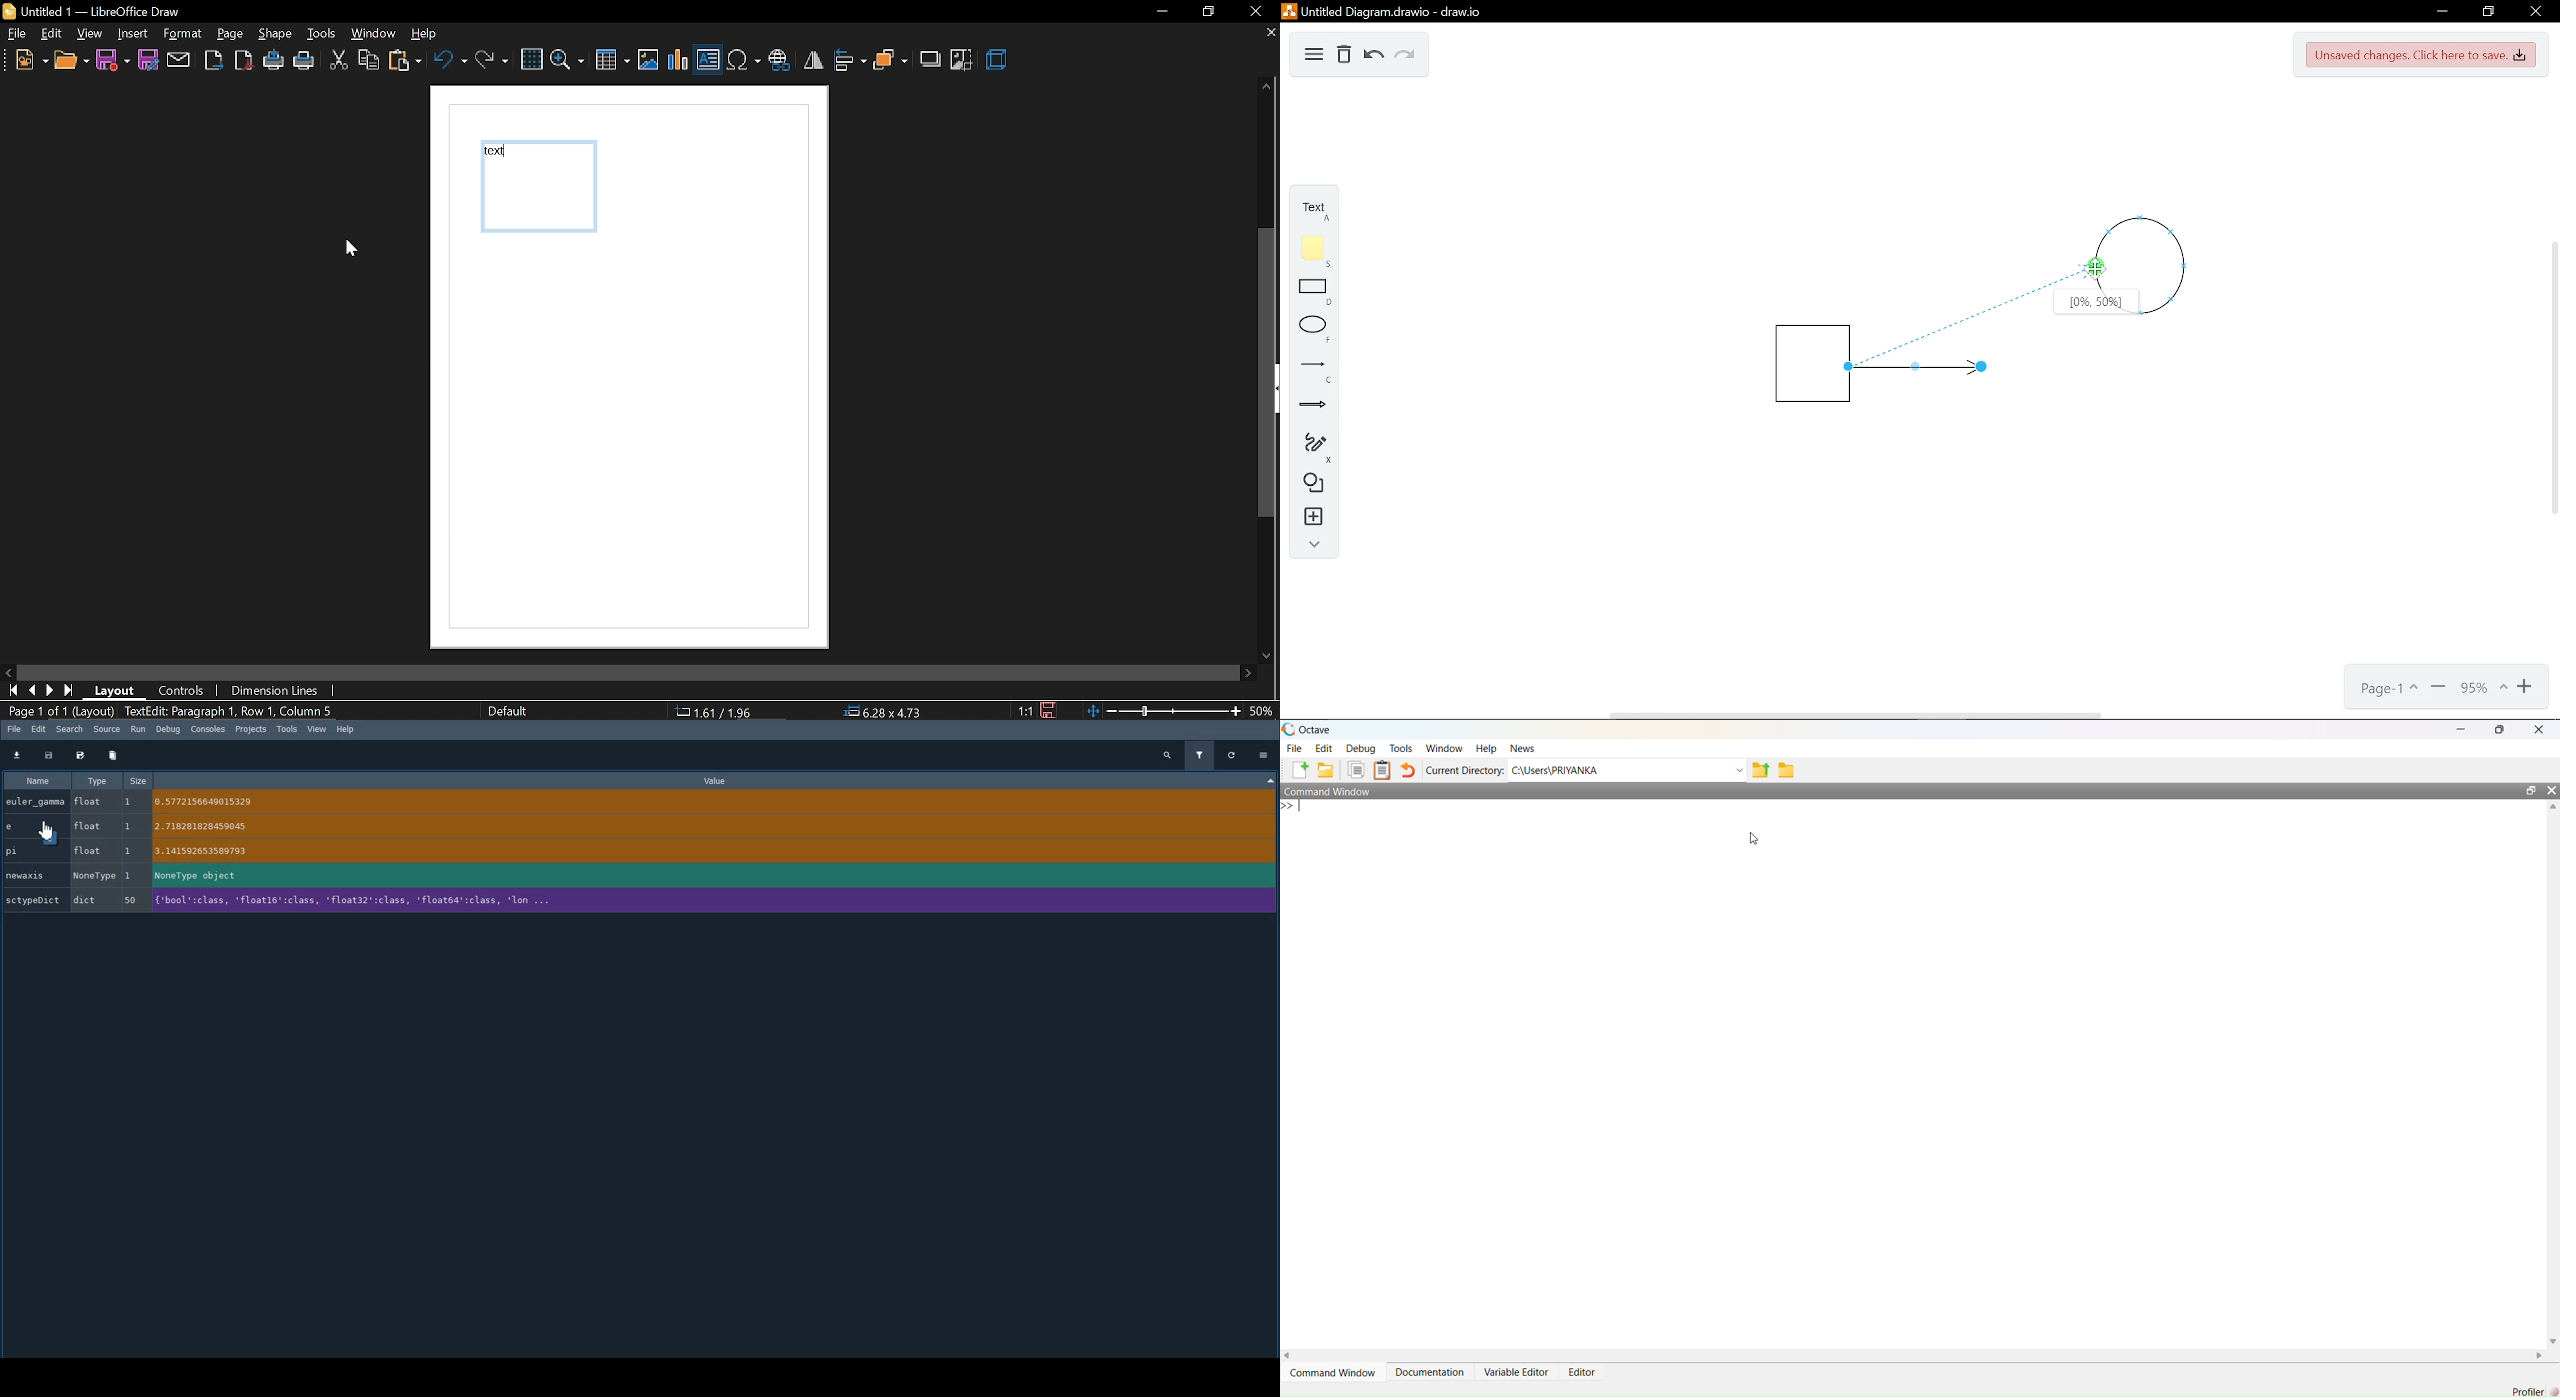 This screenshot has width=2576, height=1400. Describe the element at coordinates (2167, 289) in the screenshot. I see `circle` at that location.